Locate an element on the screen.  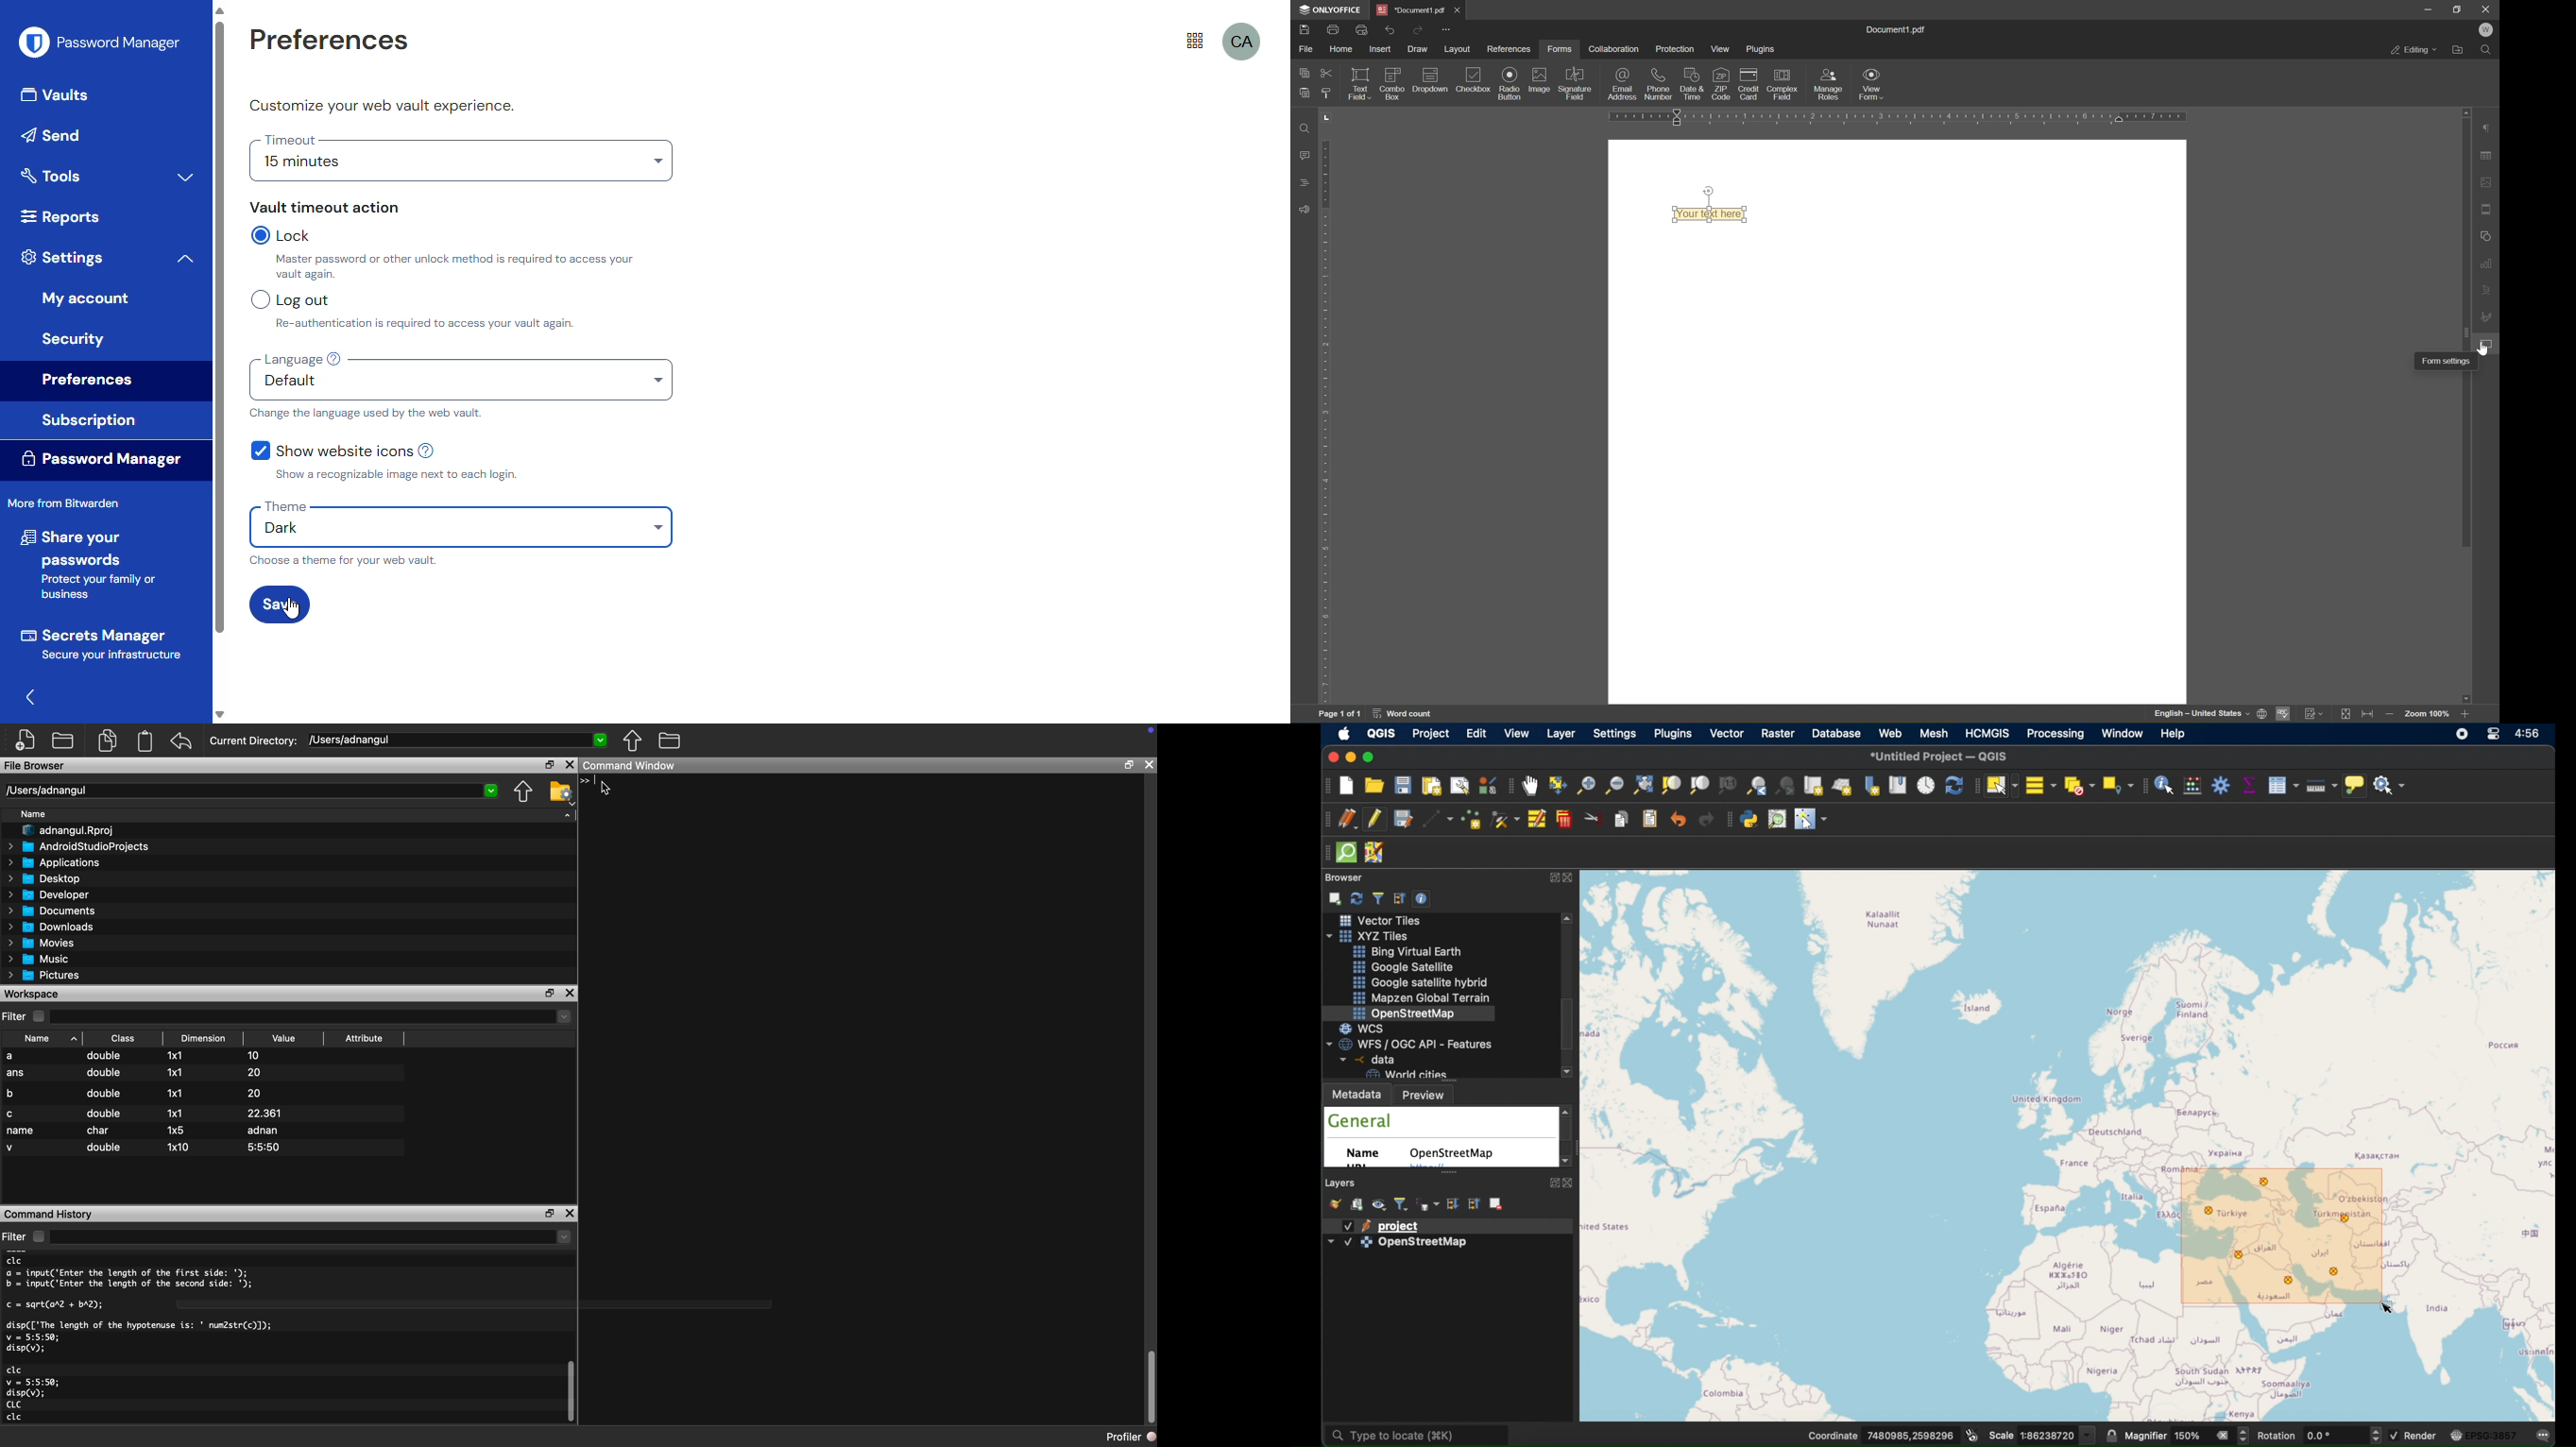
one directory up is located at coordinates (636, 743).